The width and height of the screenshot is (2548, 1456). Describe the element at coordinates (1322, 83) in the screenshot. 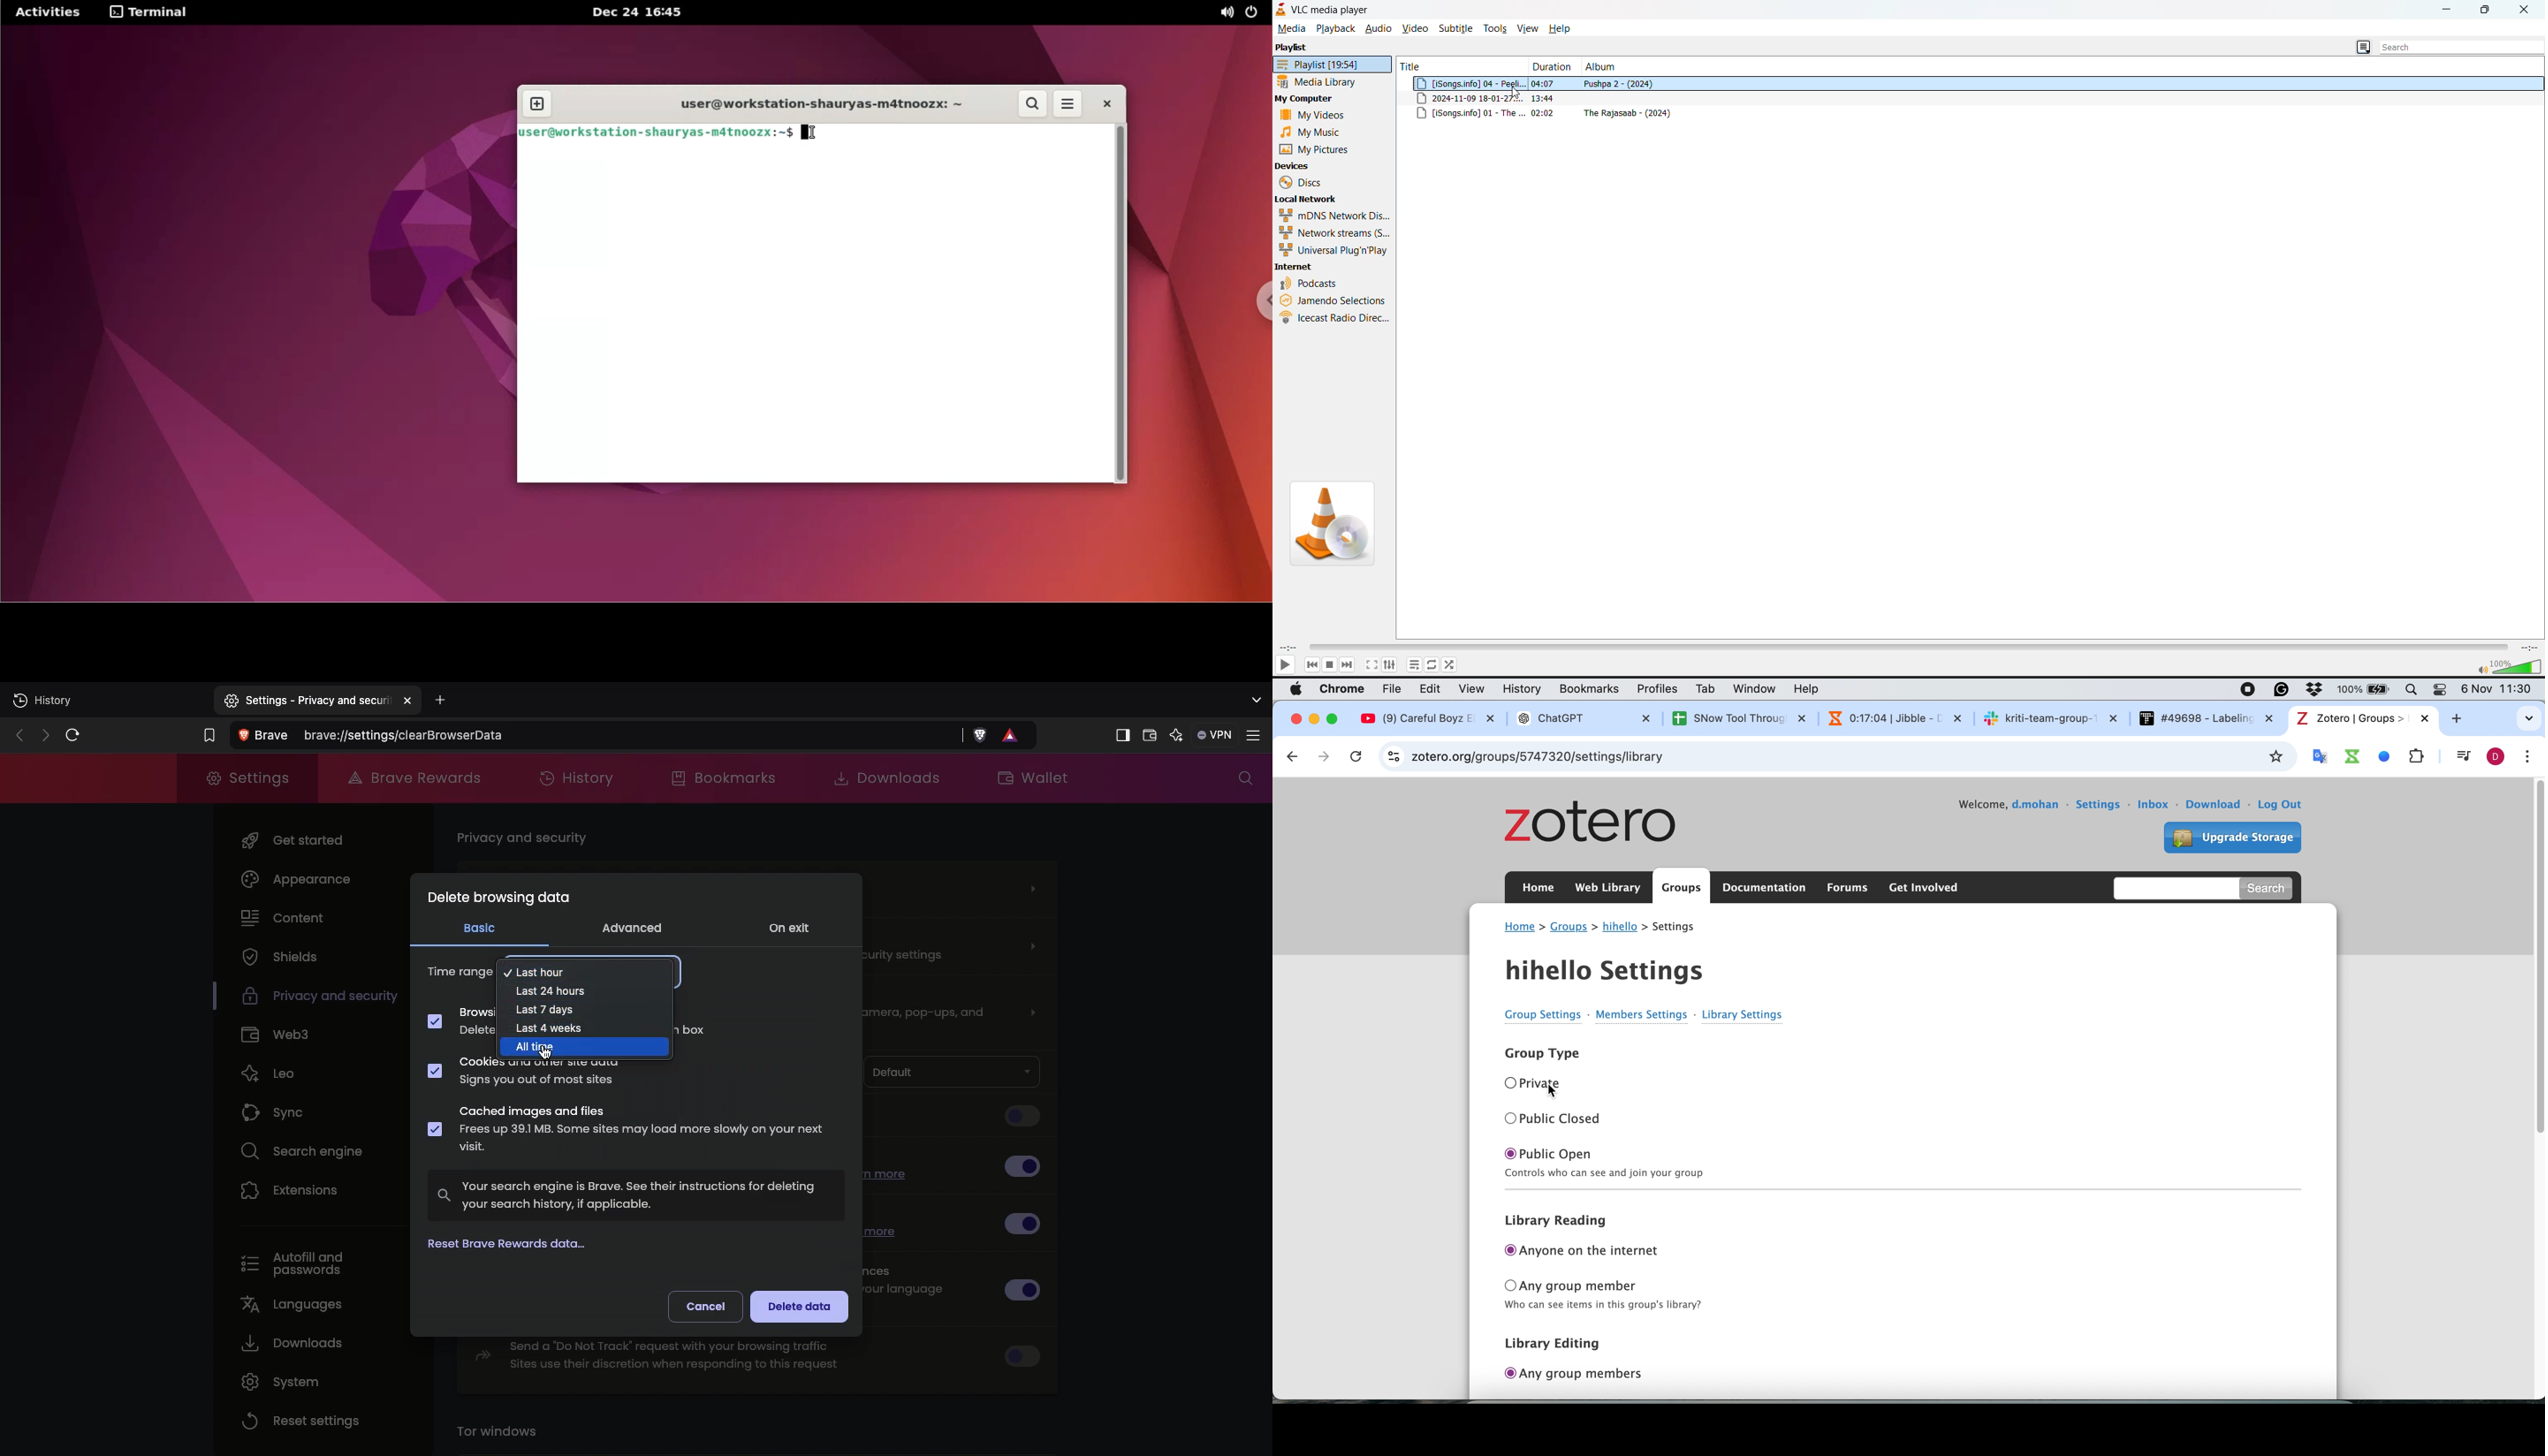

I see `media library` at that location.